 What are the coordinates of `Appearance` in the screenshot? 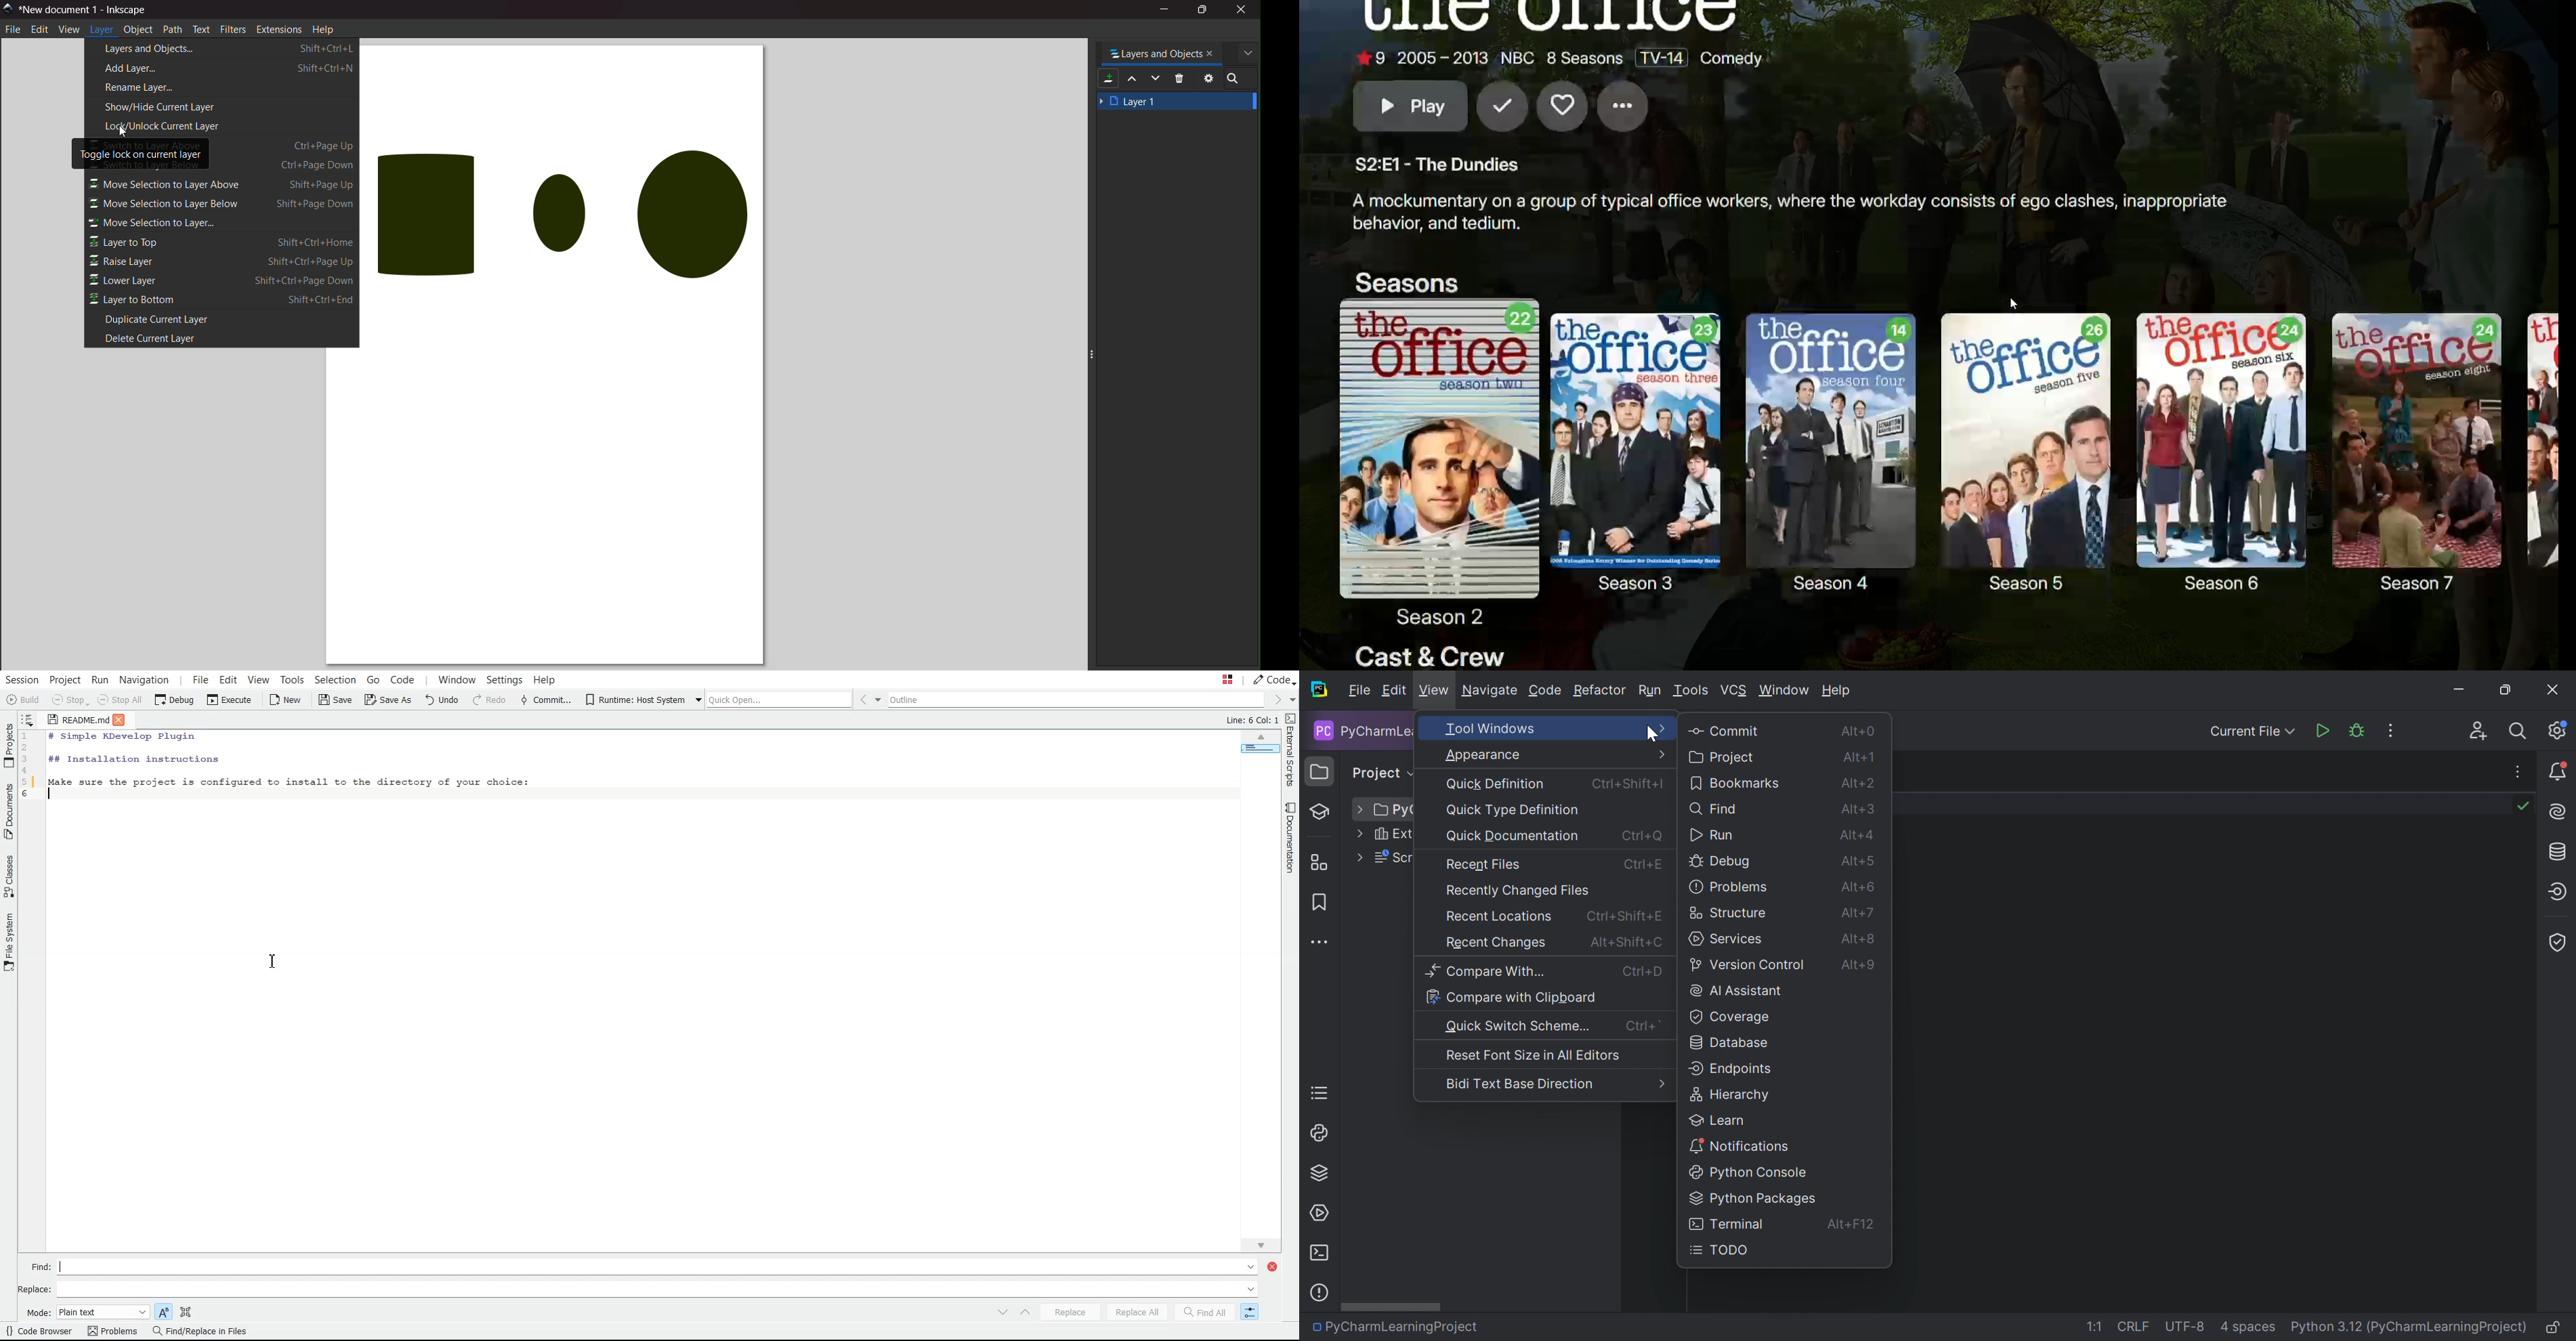 It's located at (1556, 754).